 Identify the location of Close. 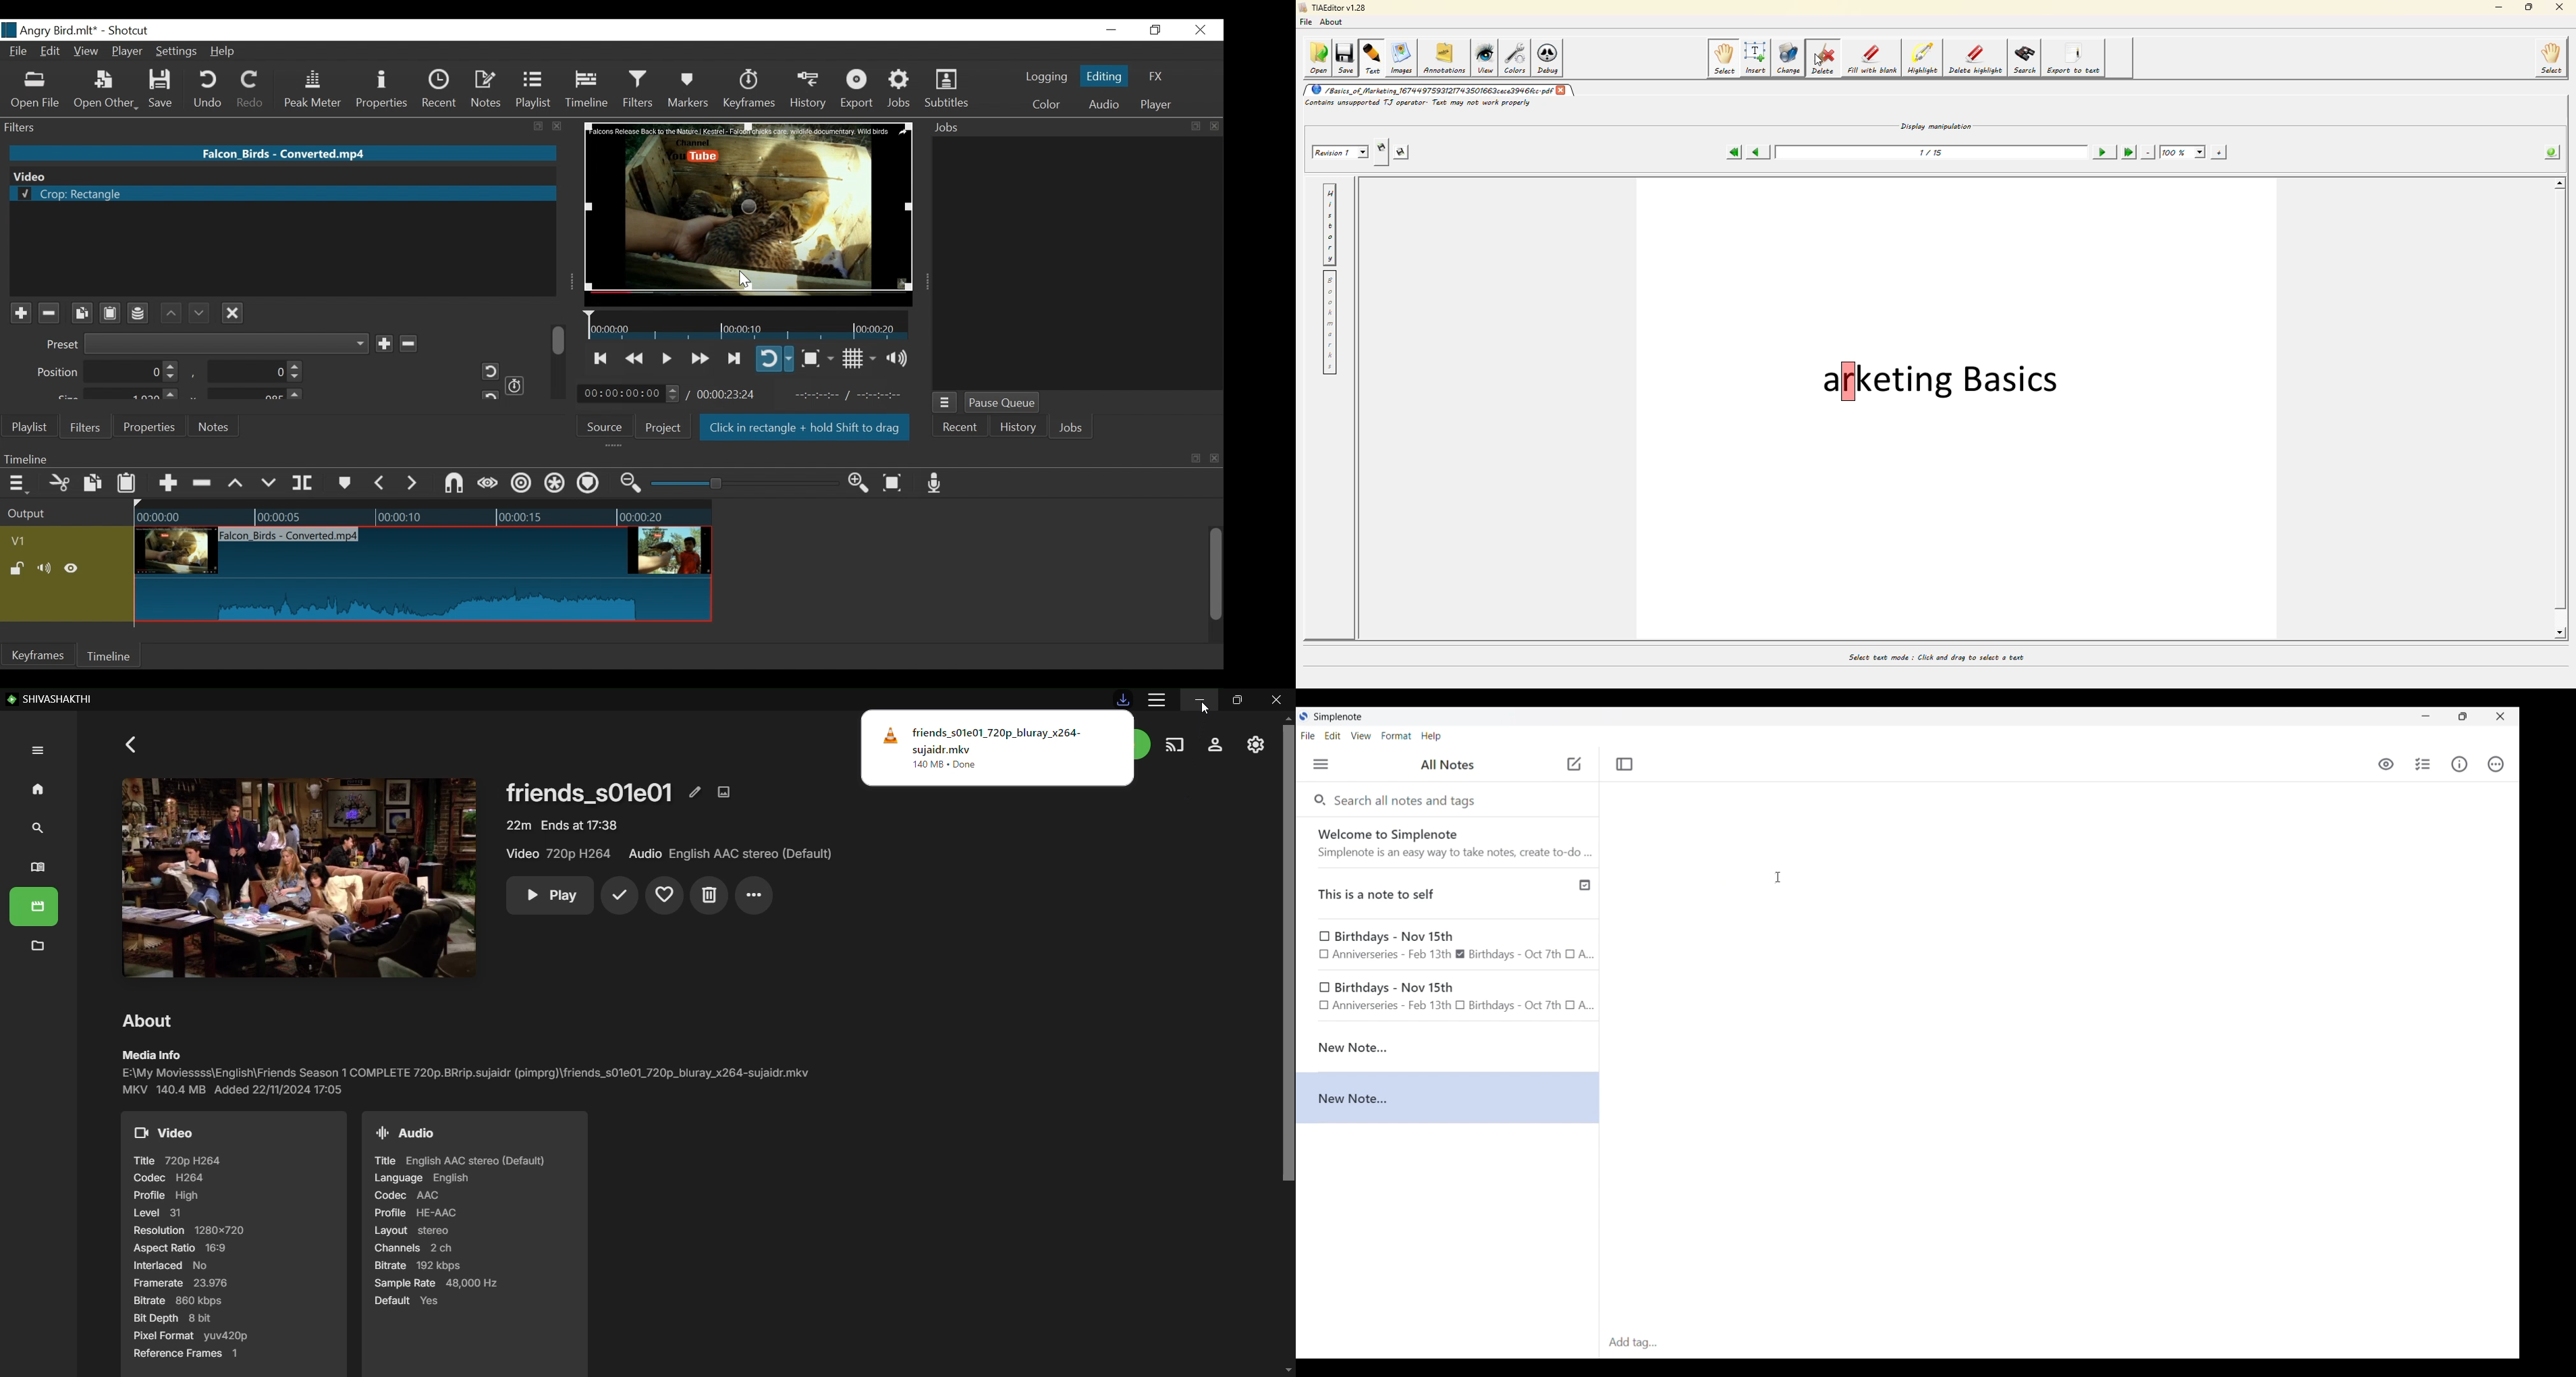
(233, 311).